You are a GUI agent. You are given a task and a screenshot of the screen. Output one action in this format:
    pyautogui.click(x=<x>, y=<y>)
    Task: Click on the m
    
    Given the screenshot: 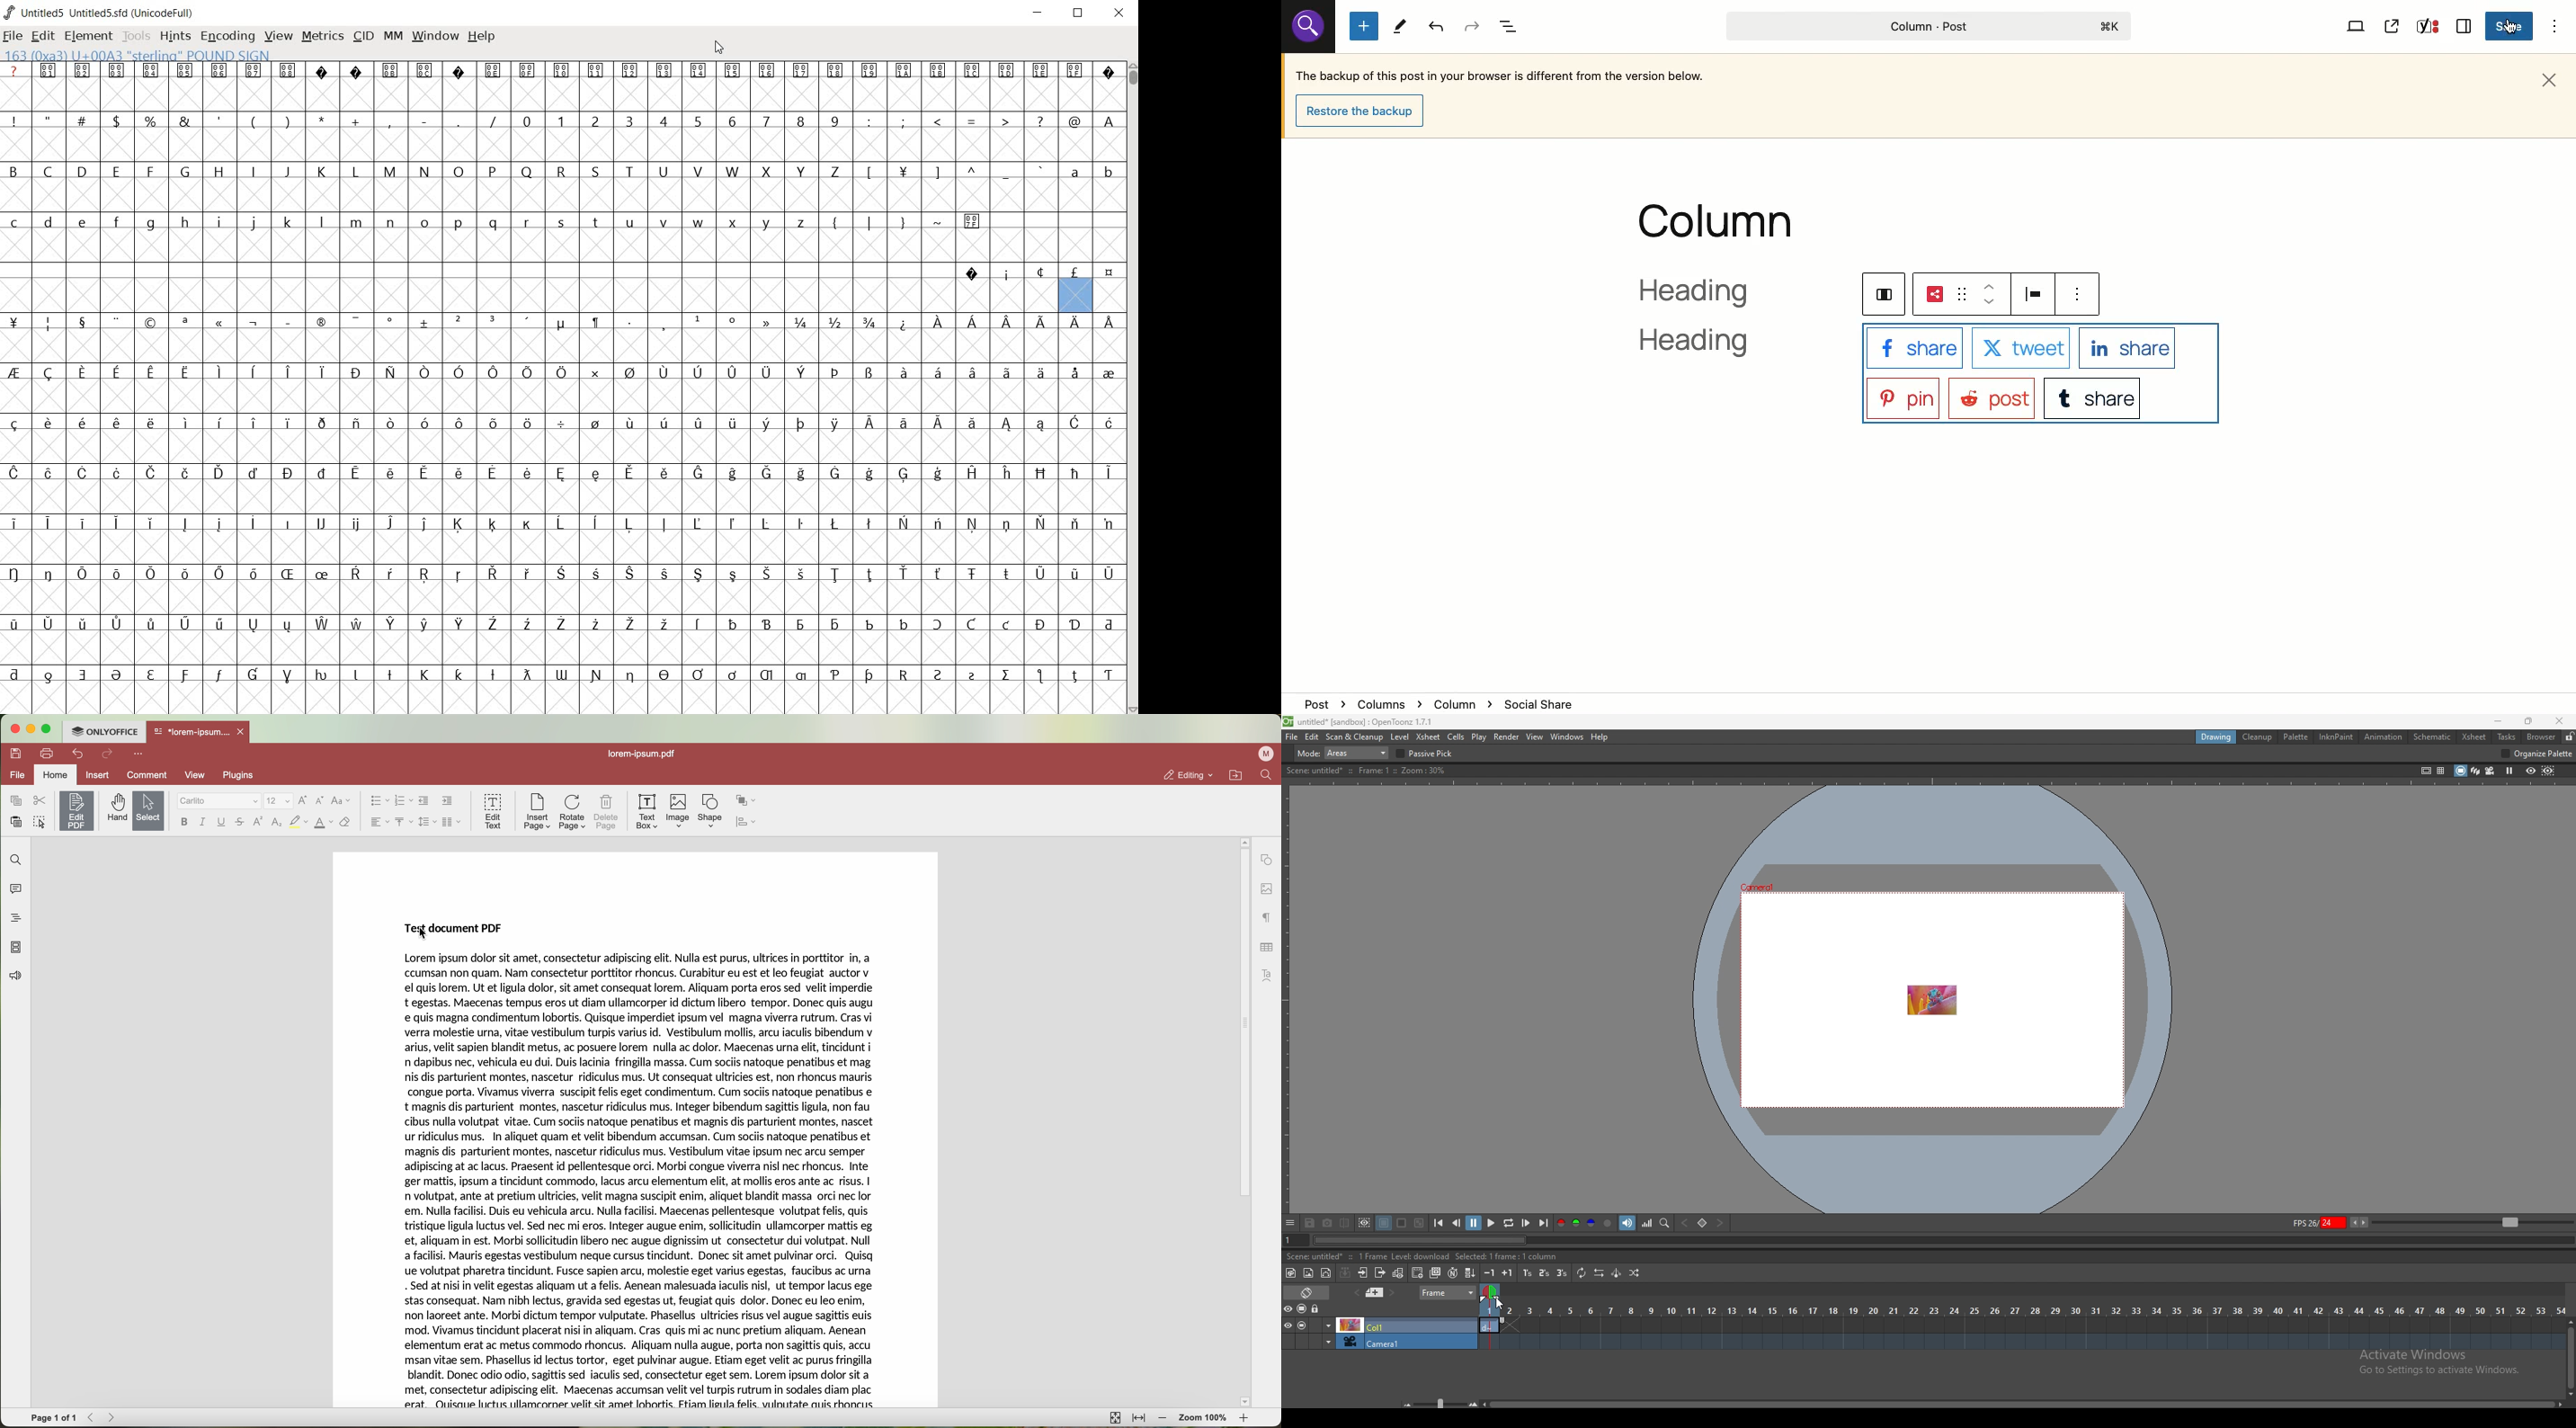 What is the action you would take?
    pyautogui.click(x=356, y=222)
    